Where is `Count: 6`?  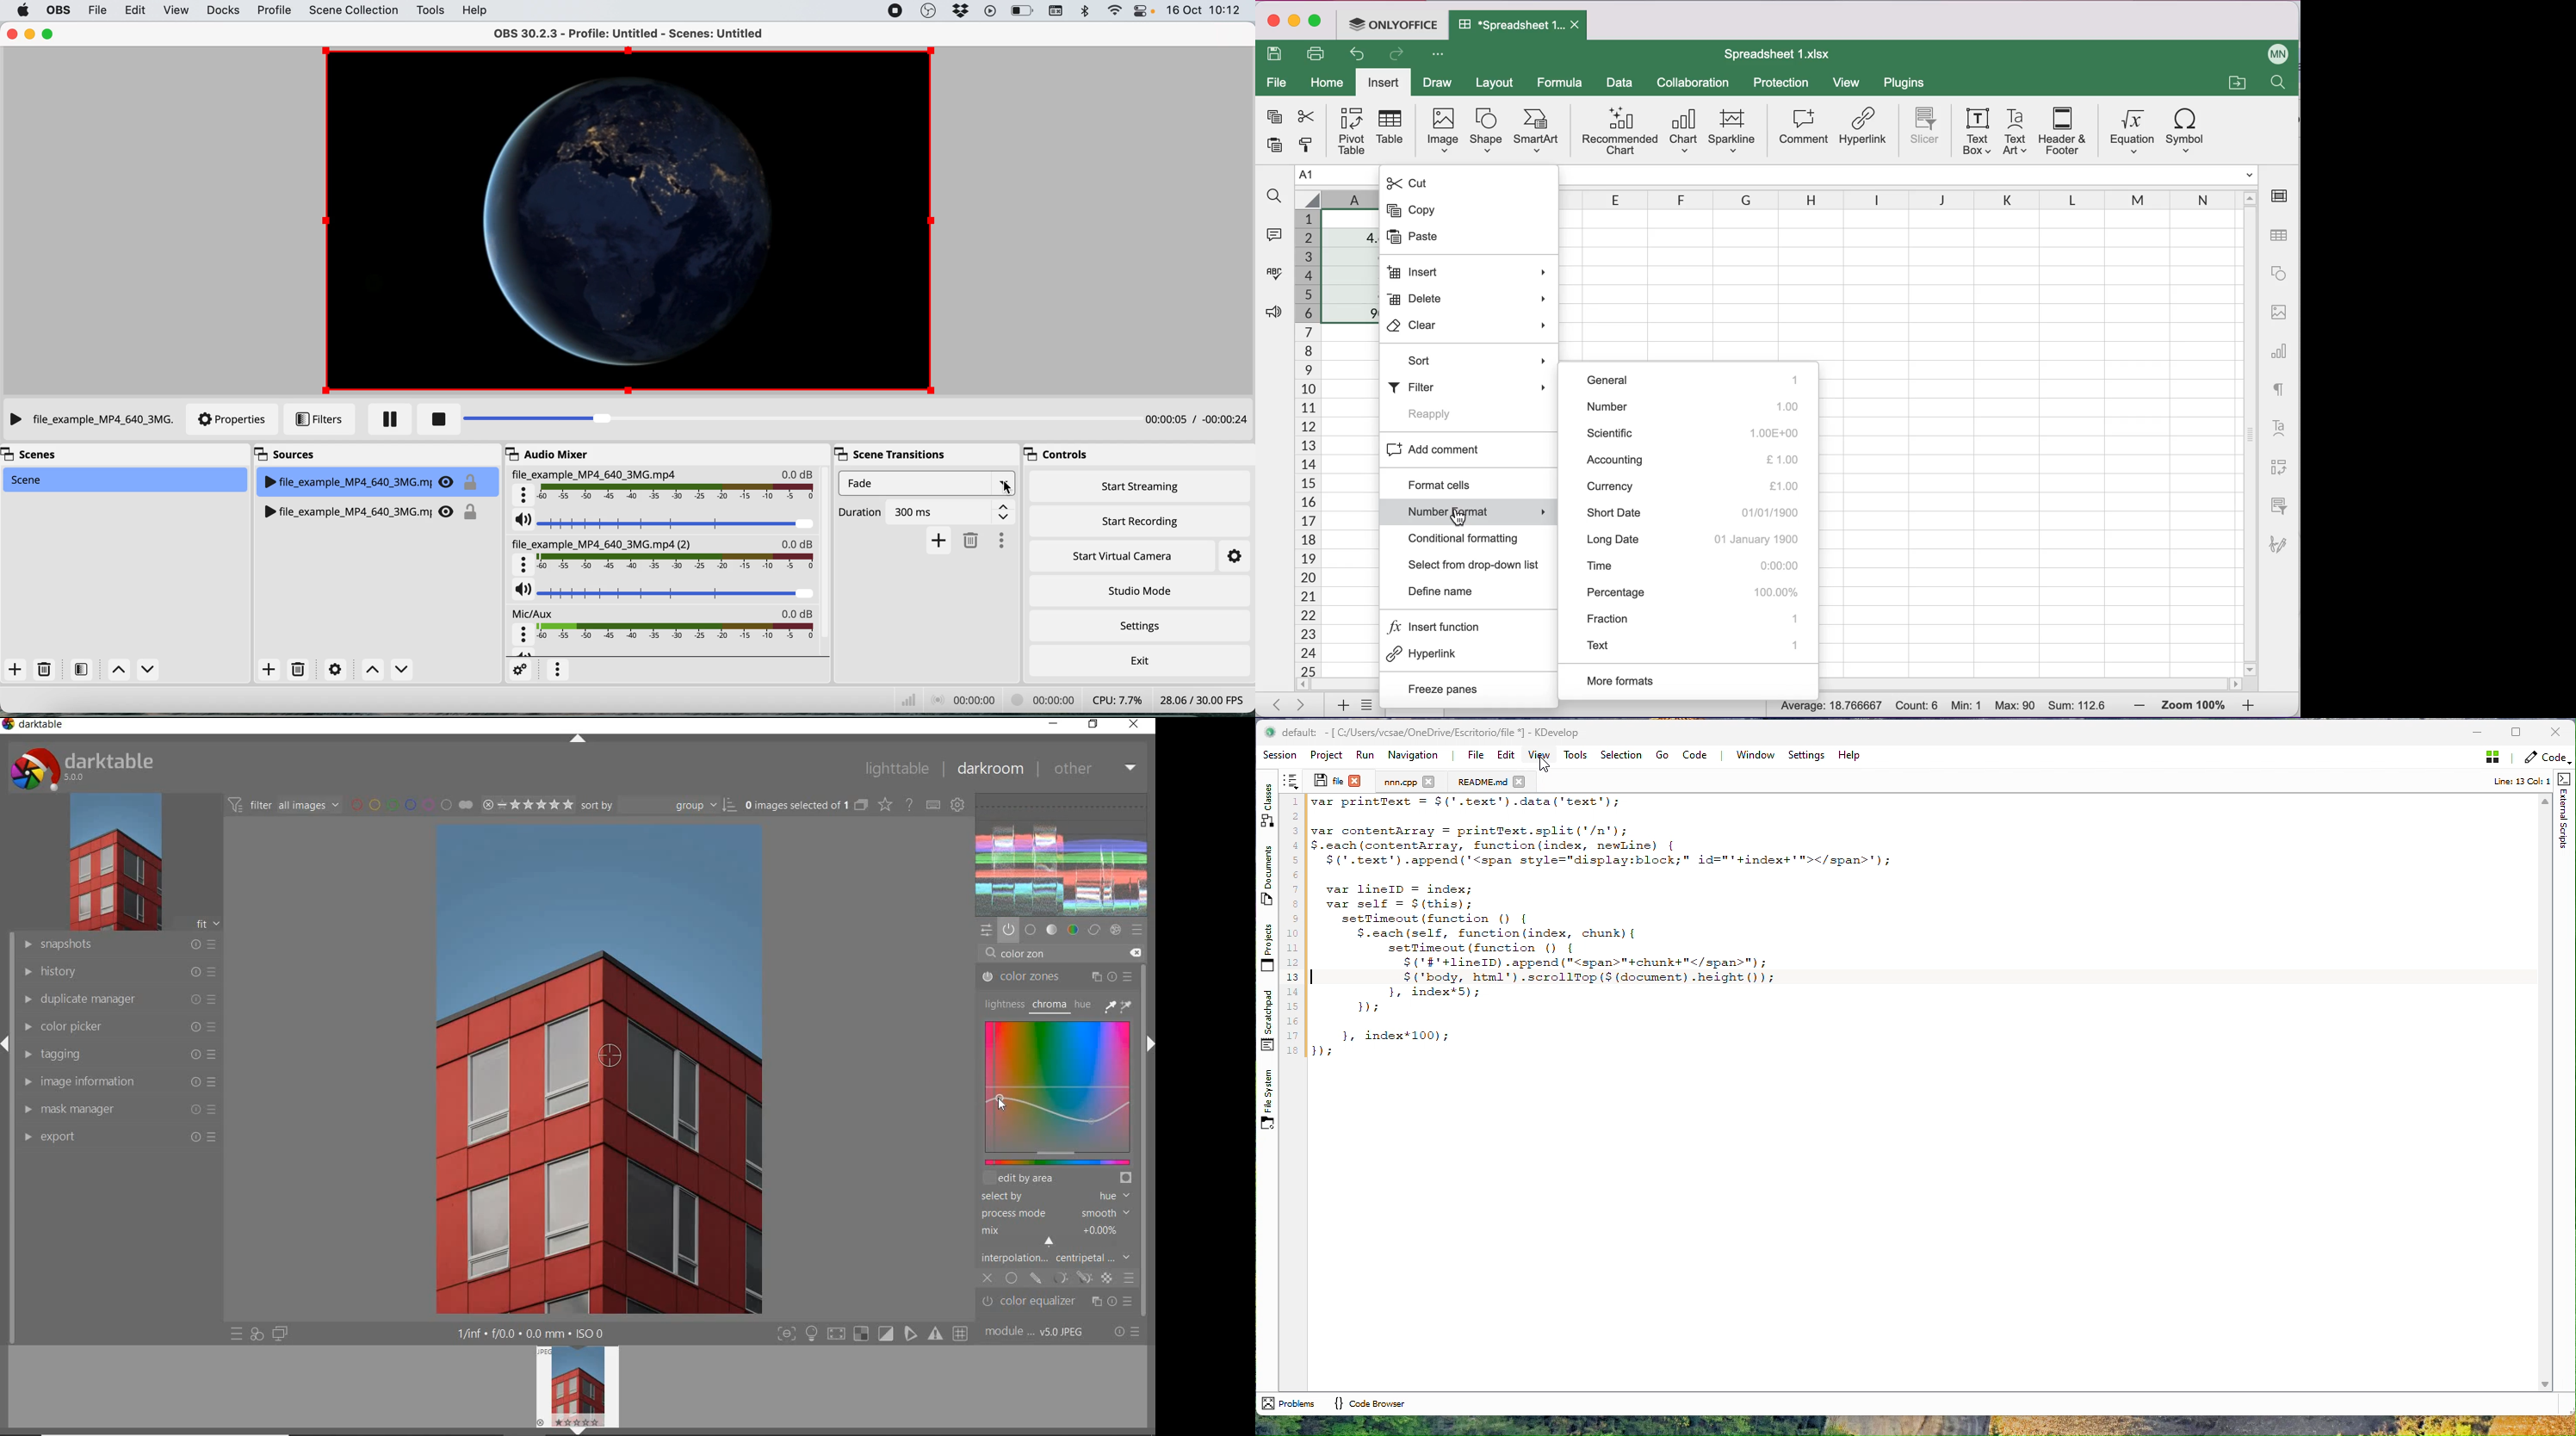
Count: 6 is located at coordinates (1917, 706).